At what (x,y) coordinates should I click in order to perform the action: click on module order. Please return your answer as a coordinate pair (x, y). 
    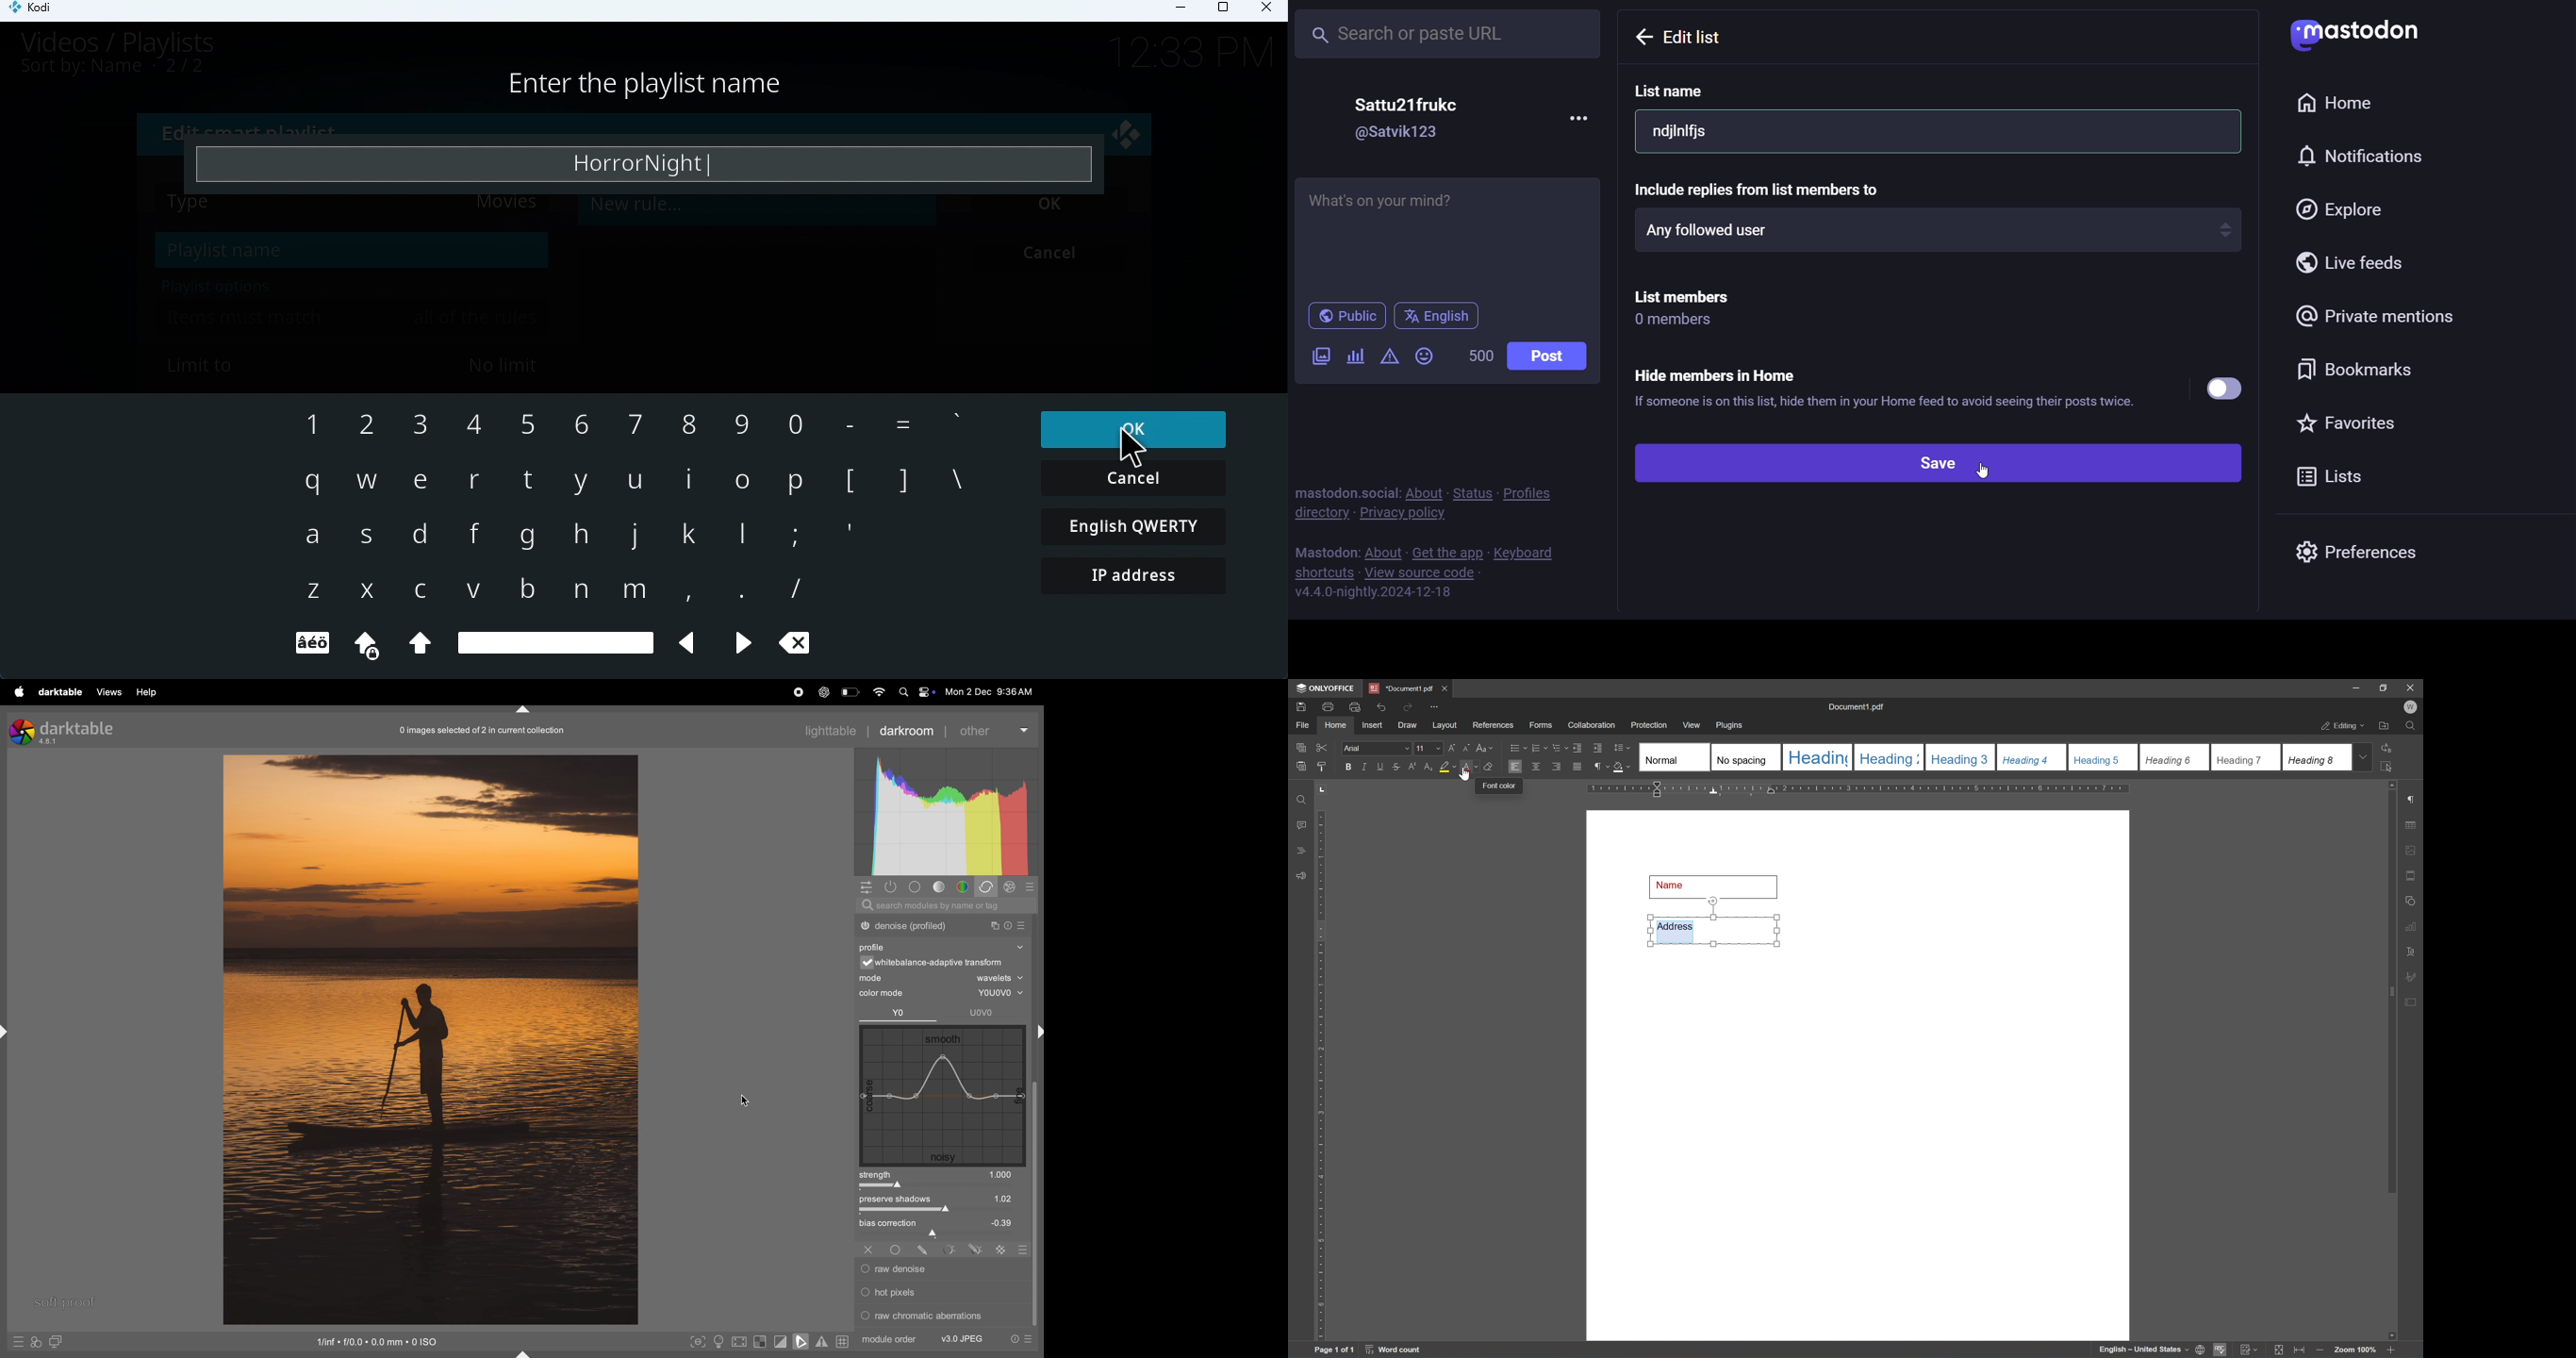
    Looking at the image, I should click on (889, 1338).